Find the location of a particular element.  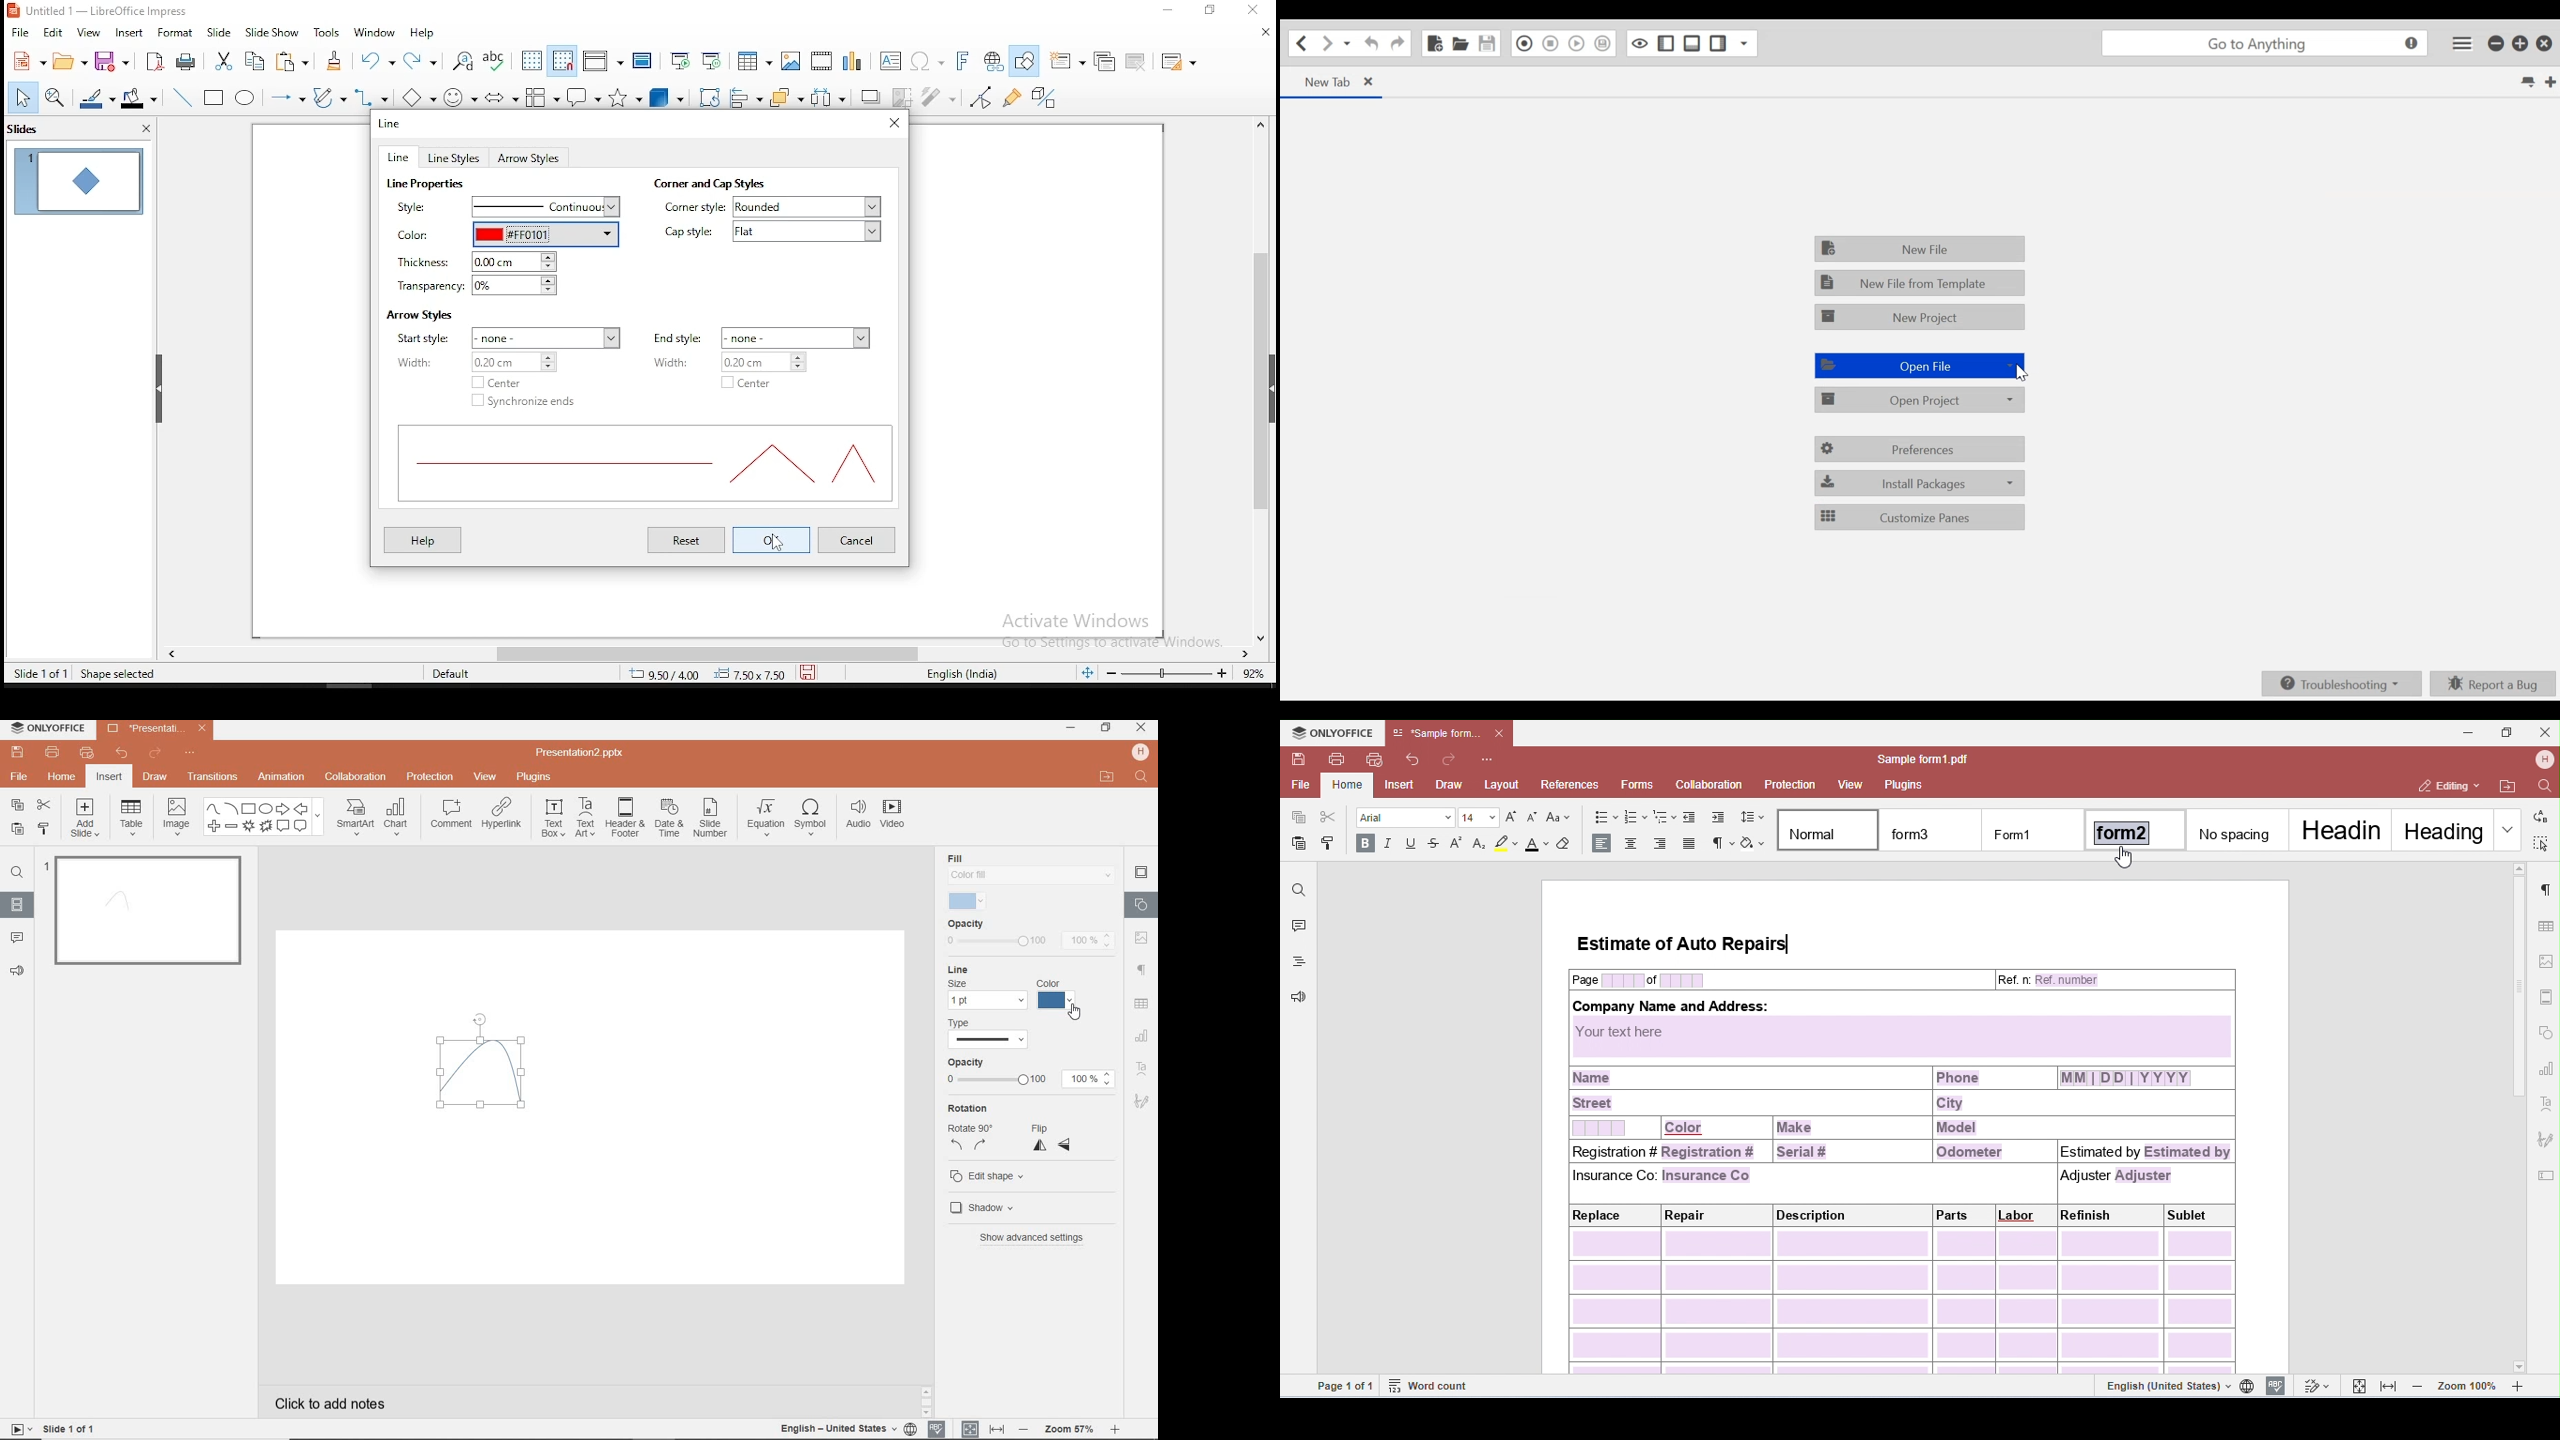

image settings is located at coordinates (1142, 937).